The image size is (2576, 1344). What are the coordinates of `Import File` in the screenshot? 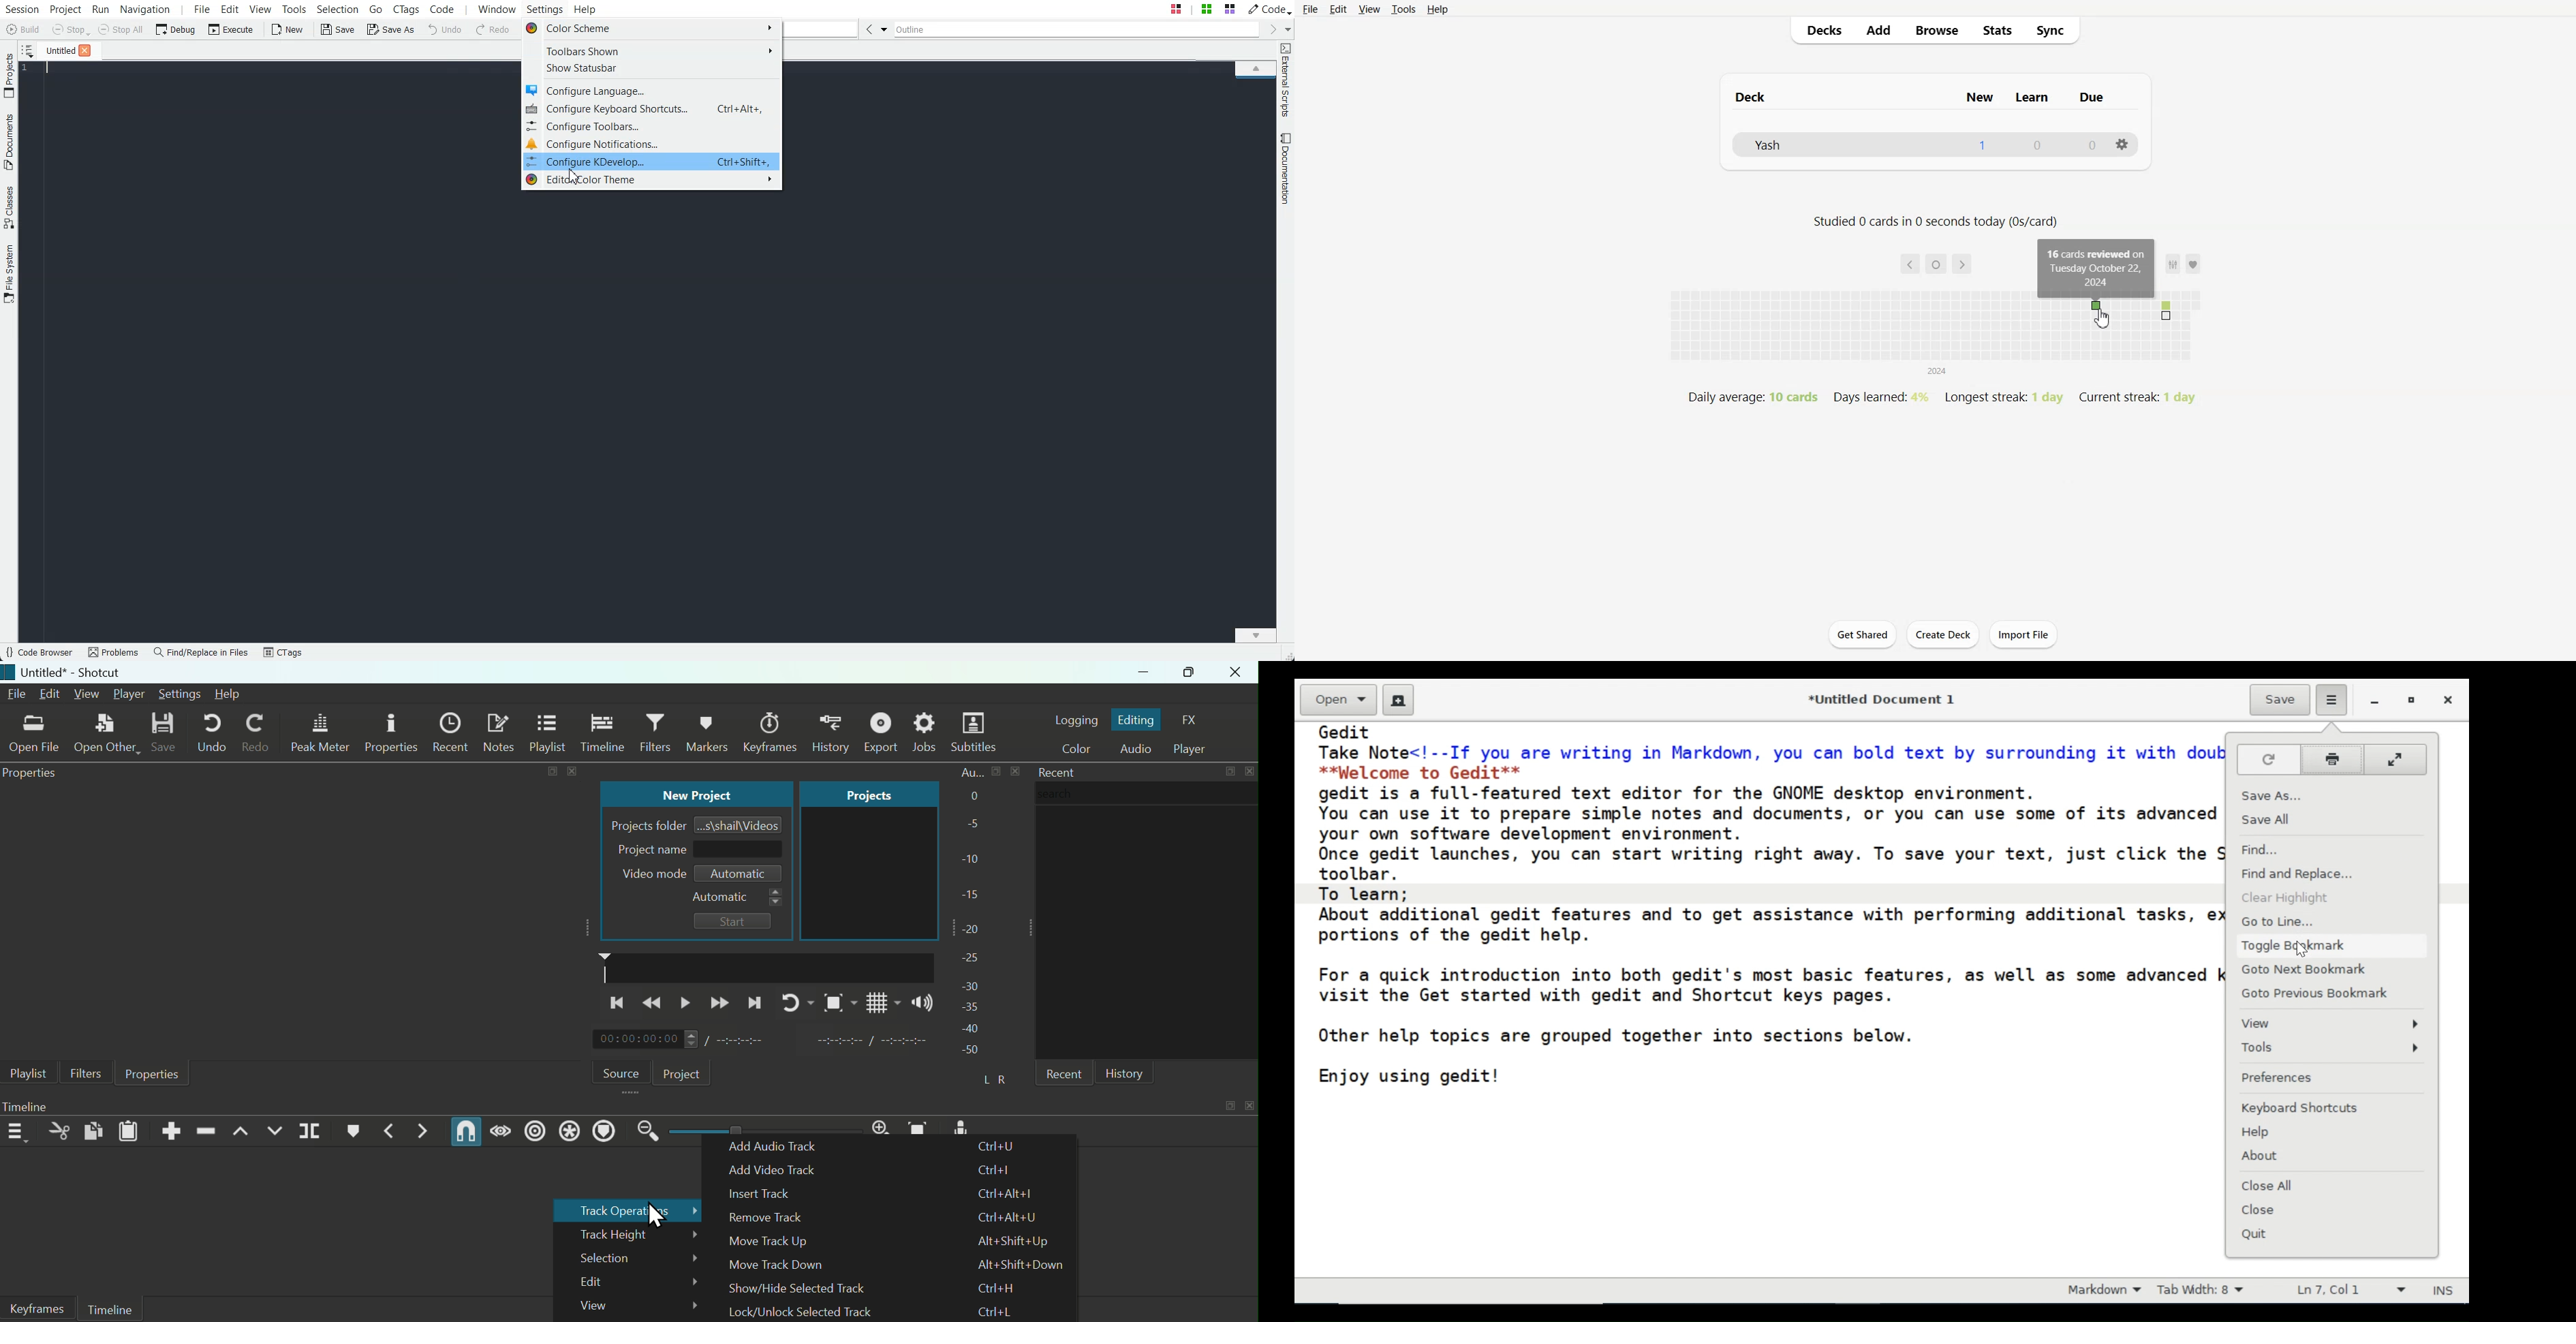 It's located at (2025, 634).